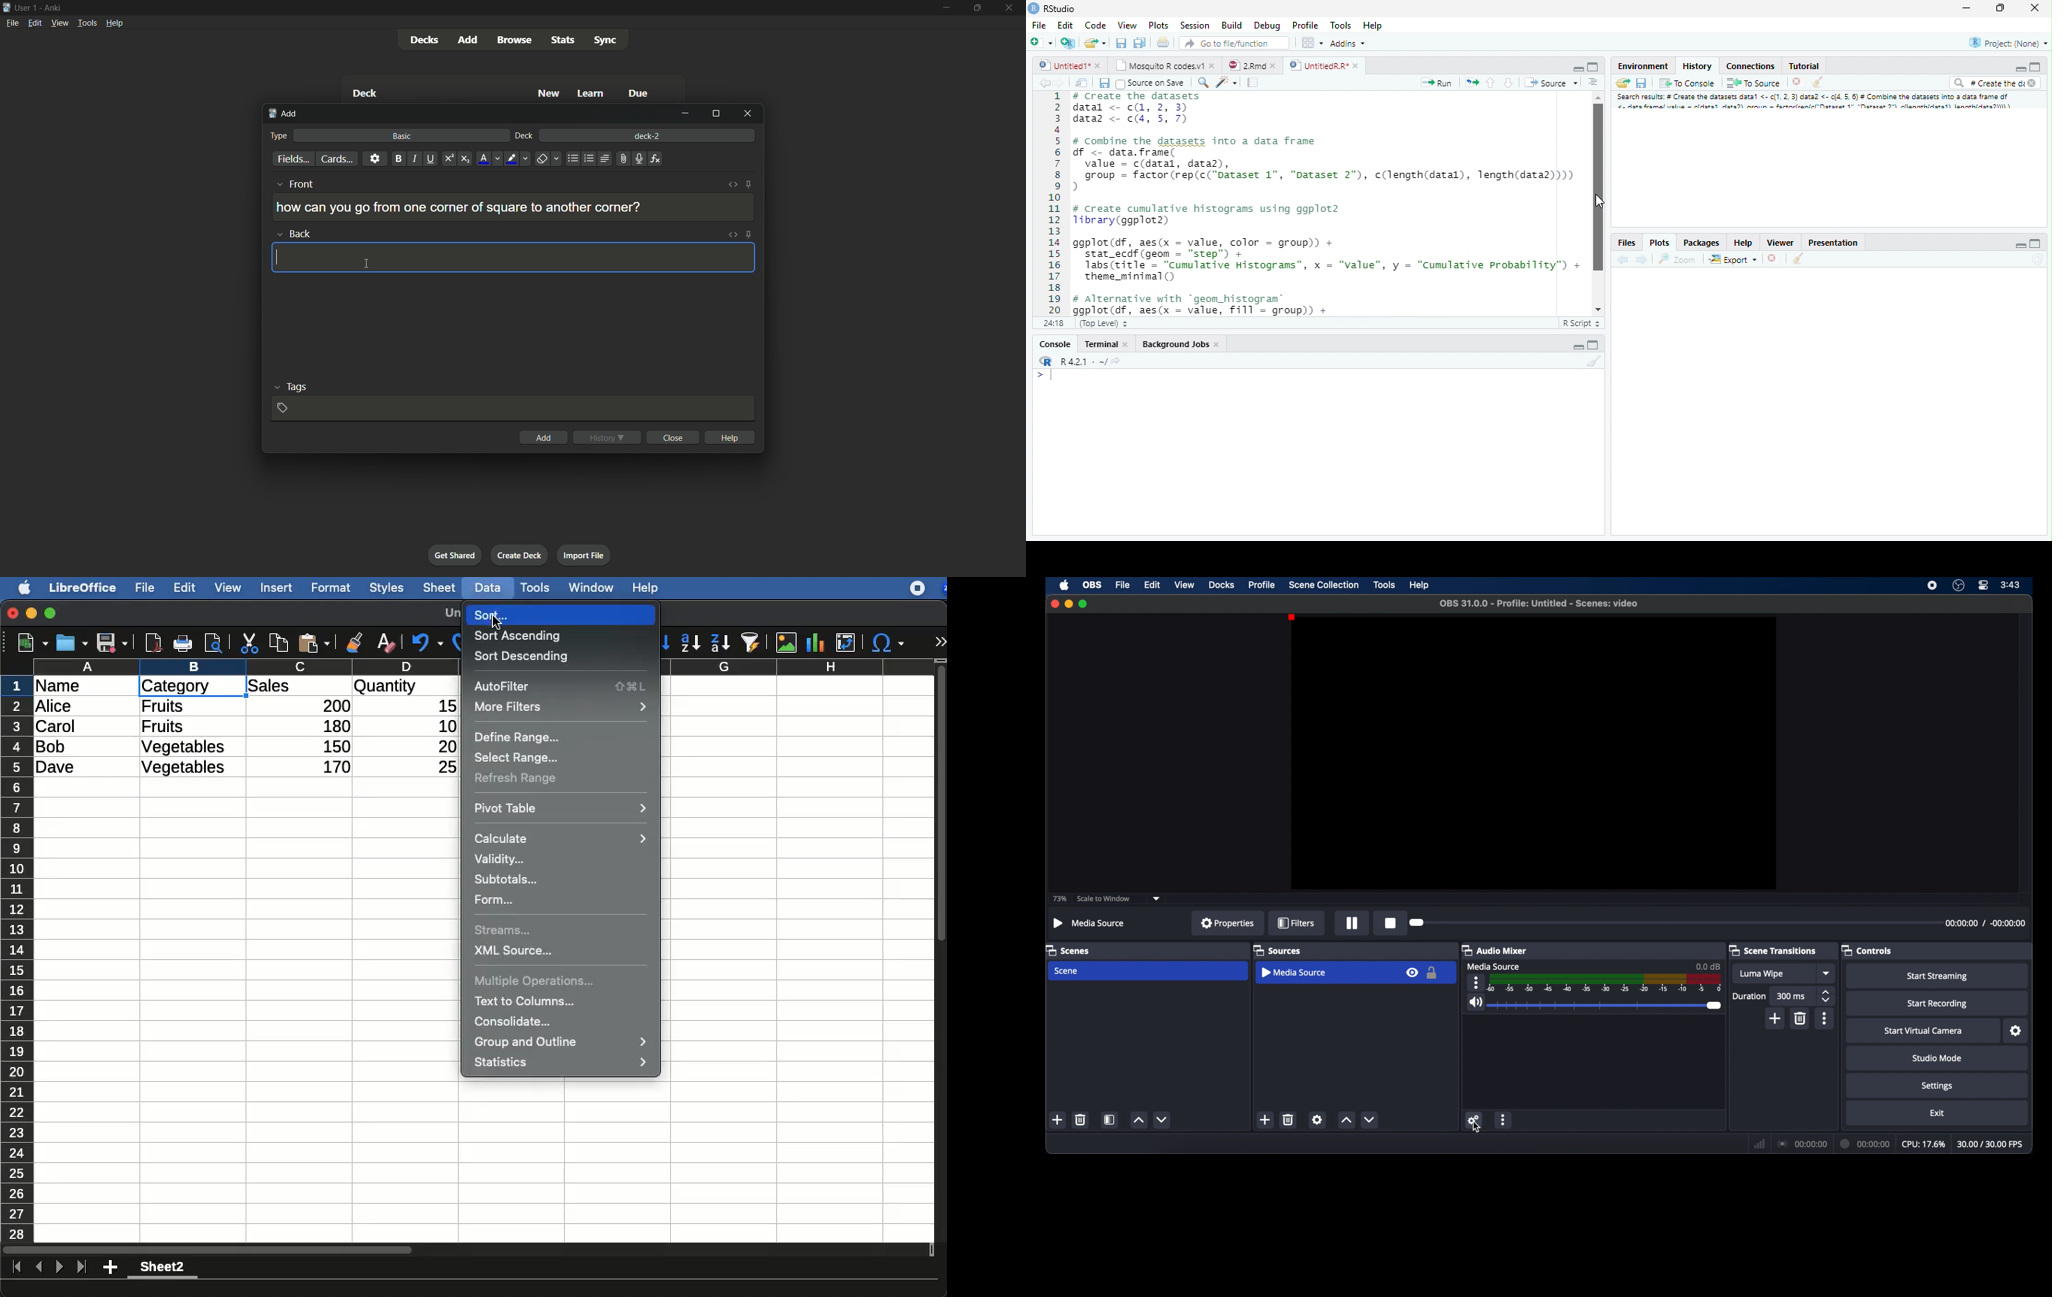  What do you see at coordinates (1106, 344) in the screenshot?
I see `Terminal` at bounding box center [1106, 344].